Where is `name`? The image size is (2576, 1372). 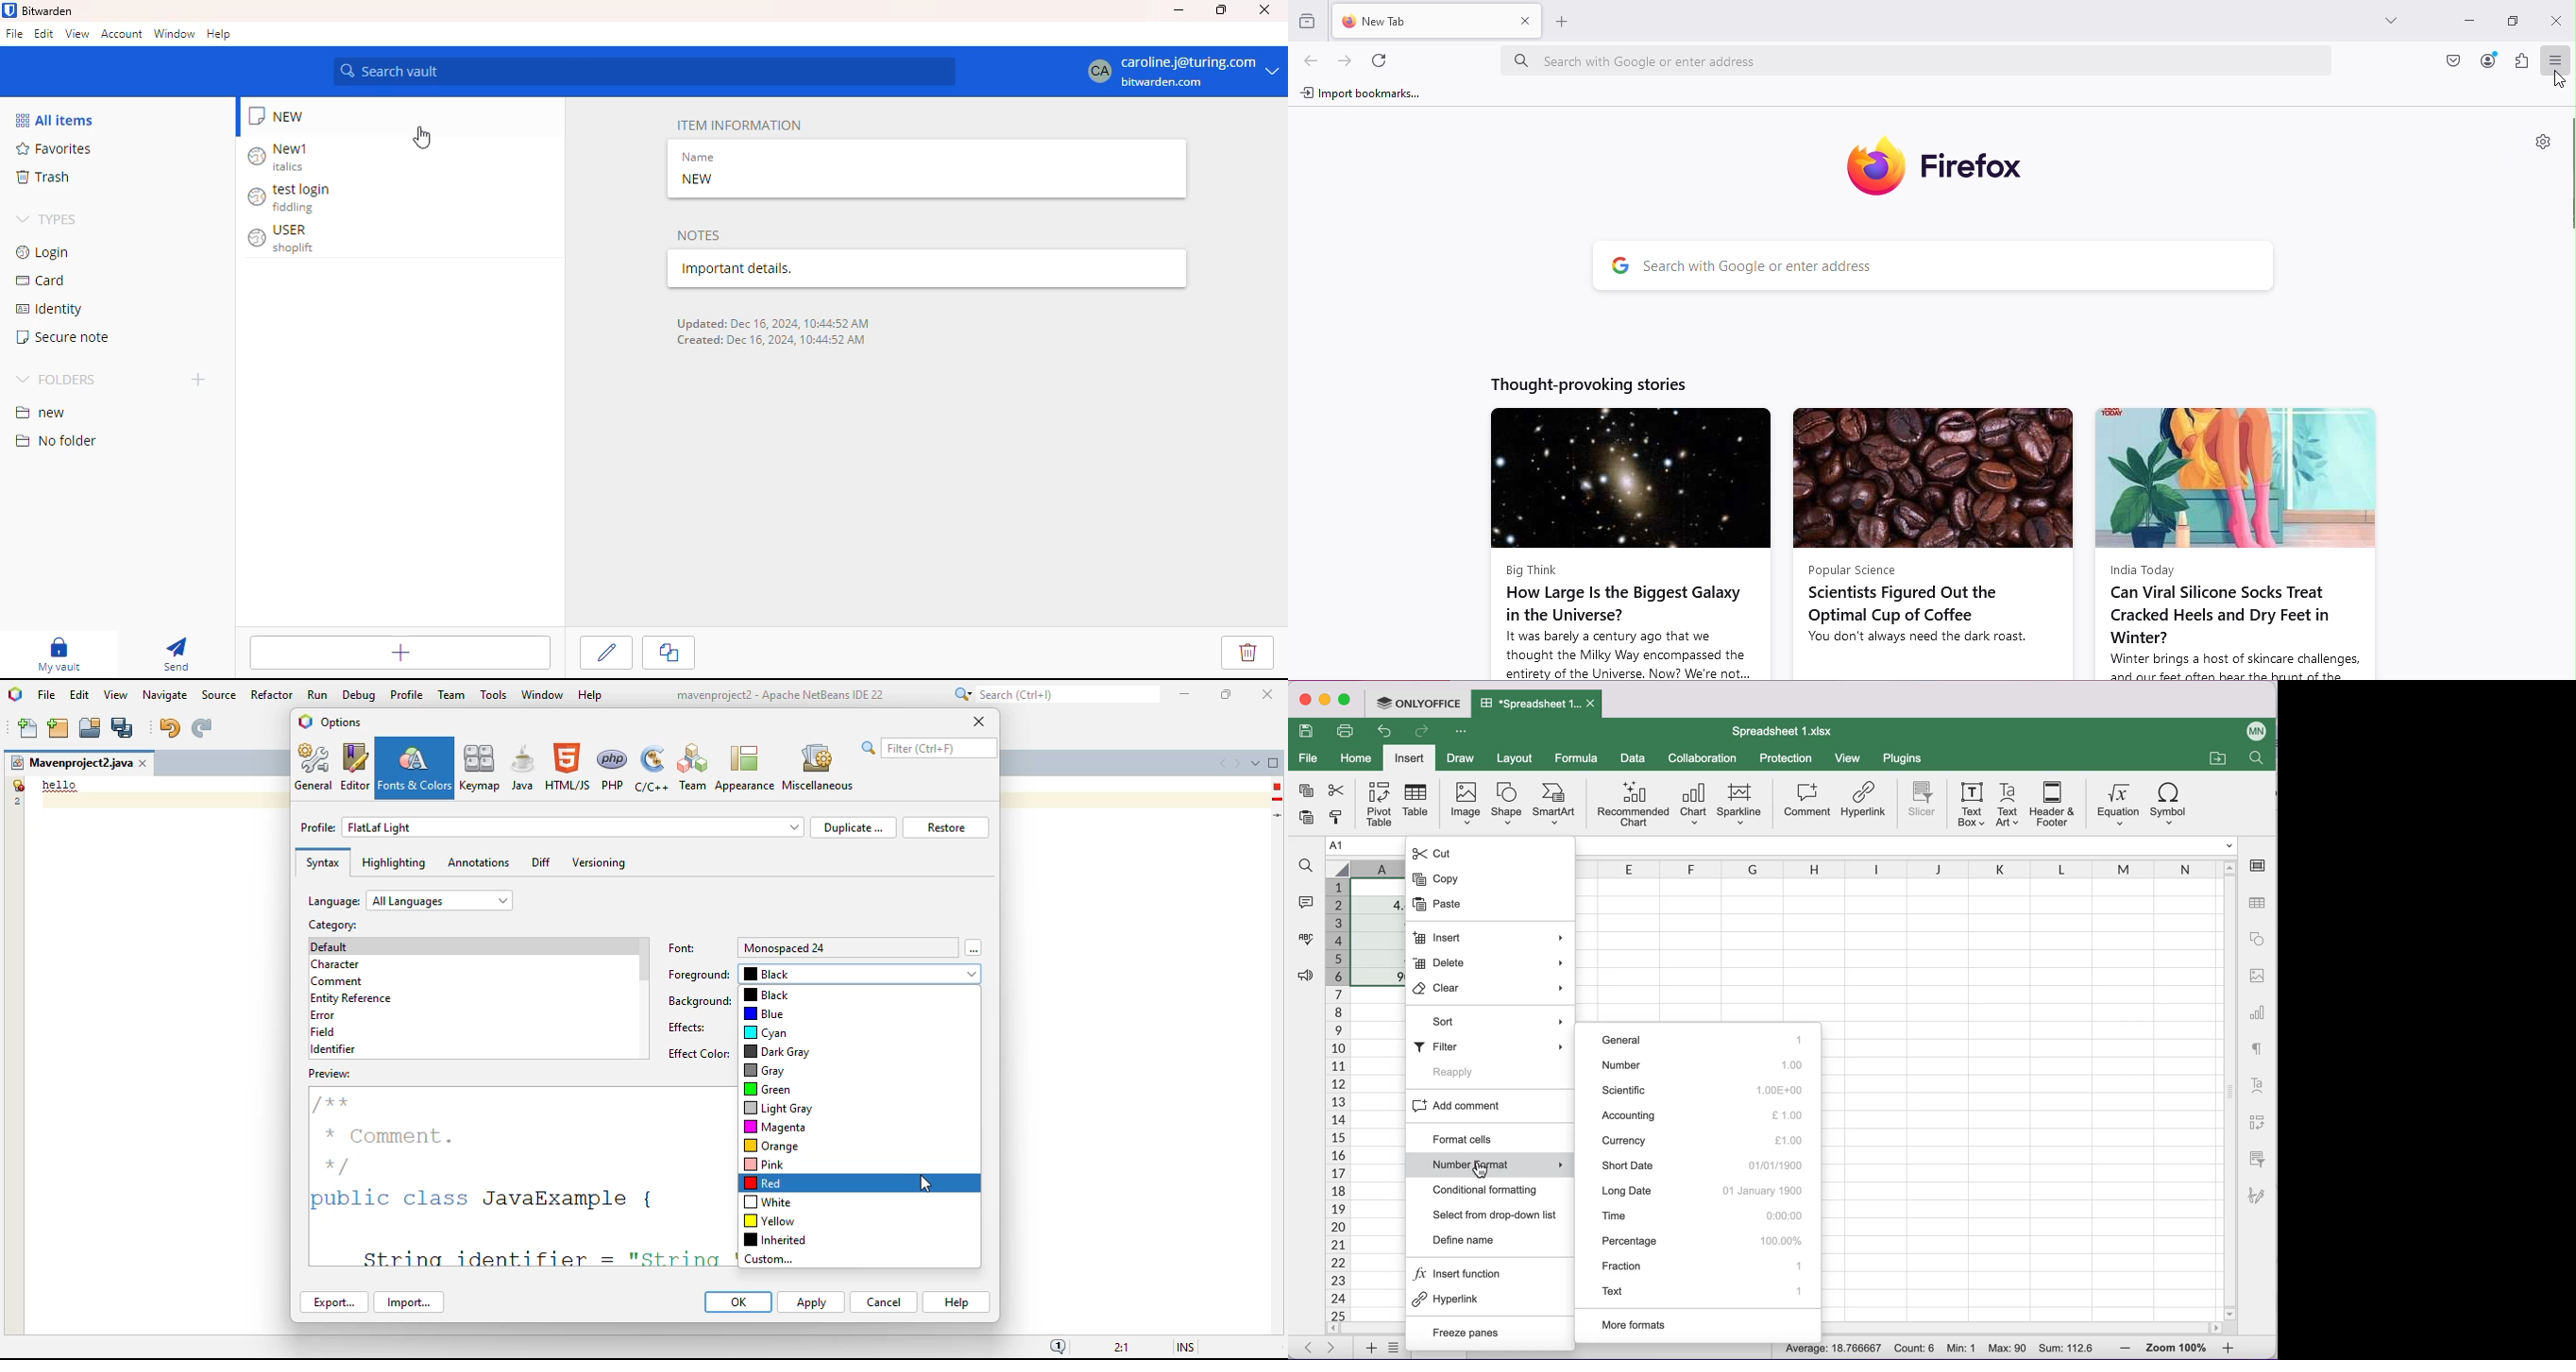
name is located at coordinates (697, 157).